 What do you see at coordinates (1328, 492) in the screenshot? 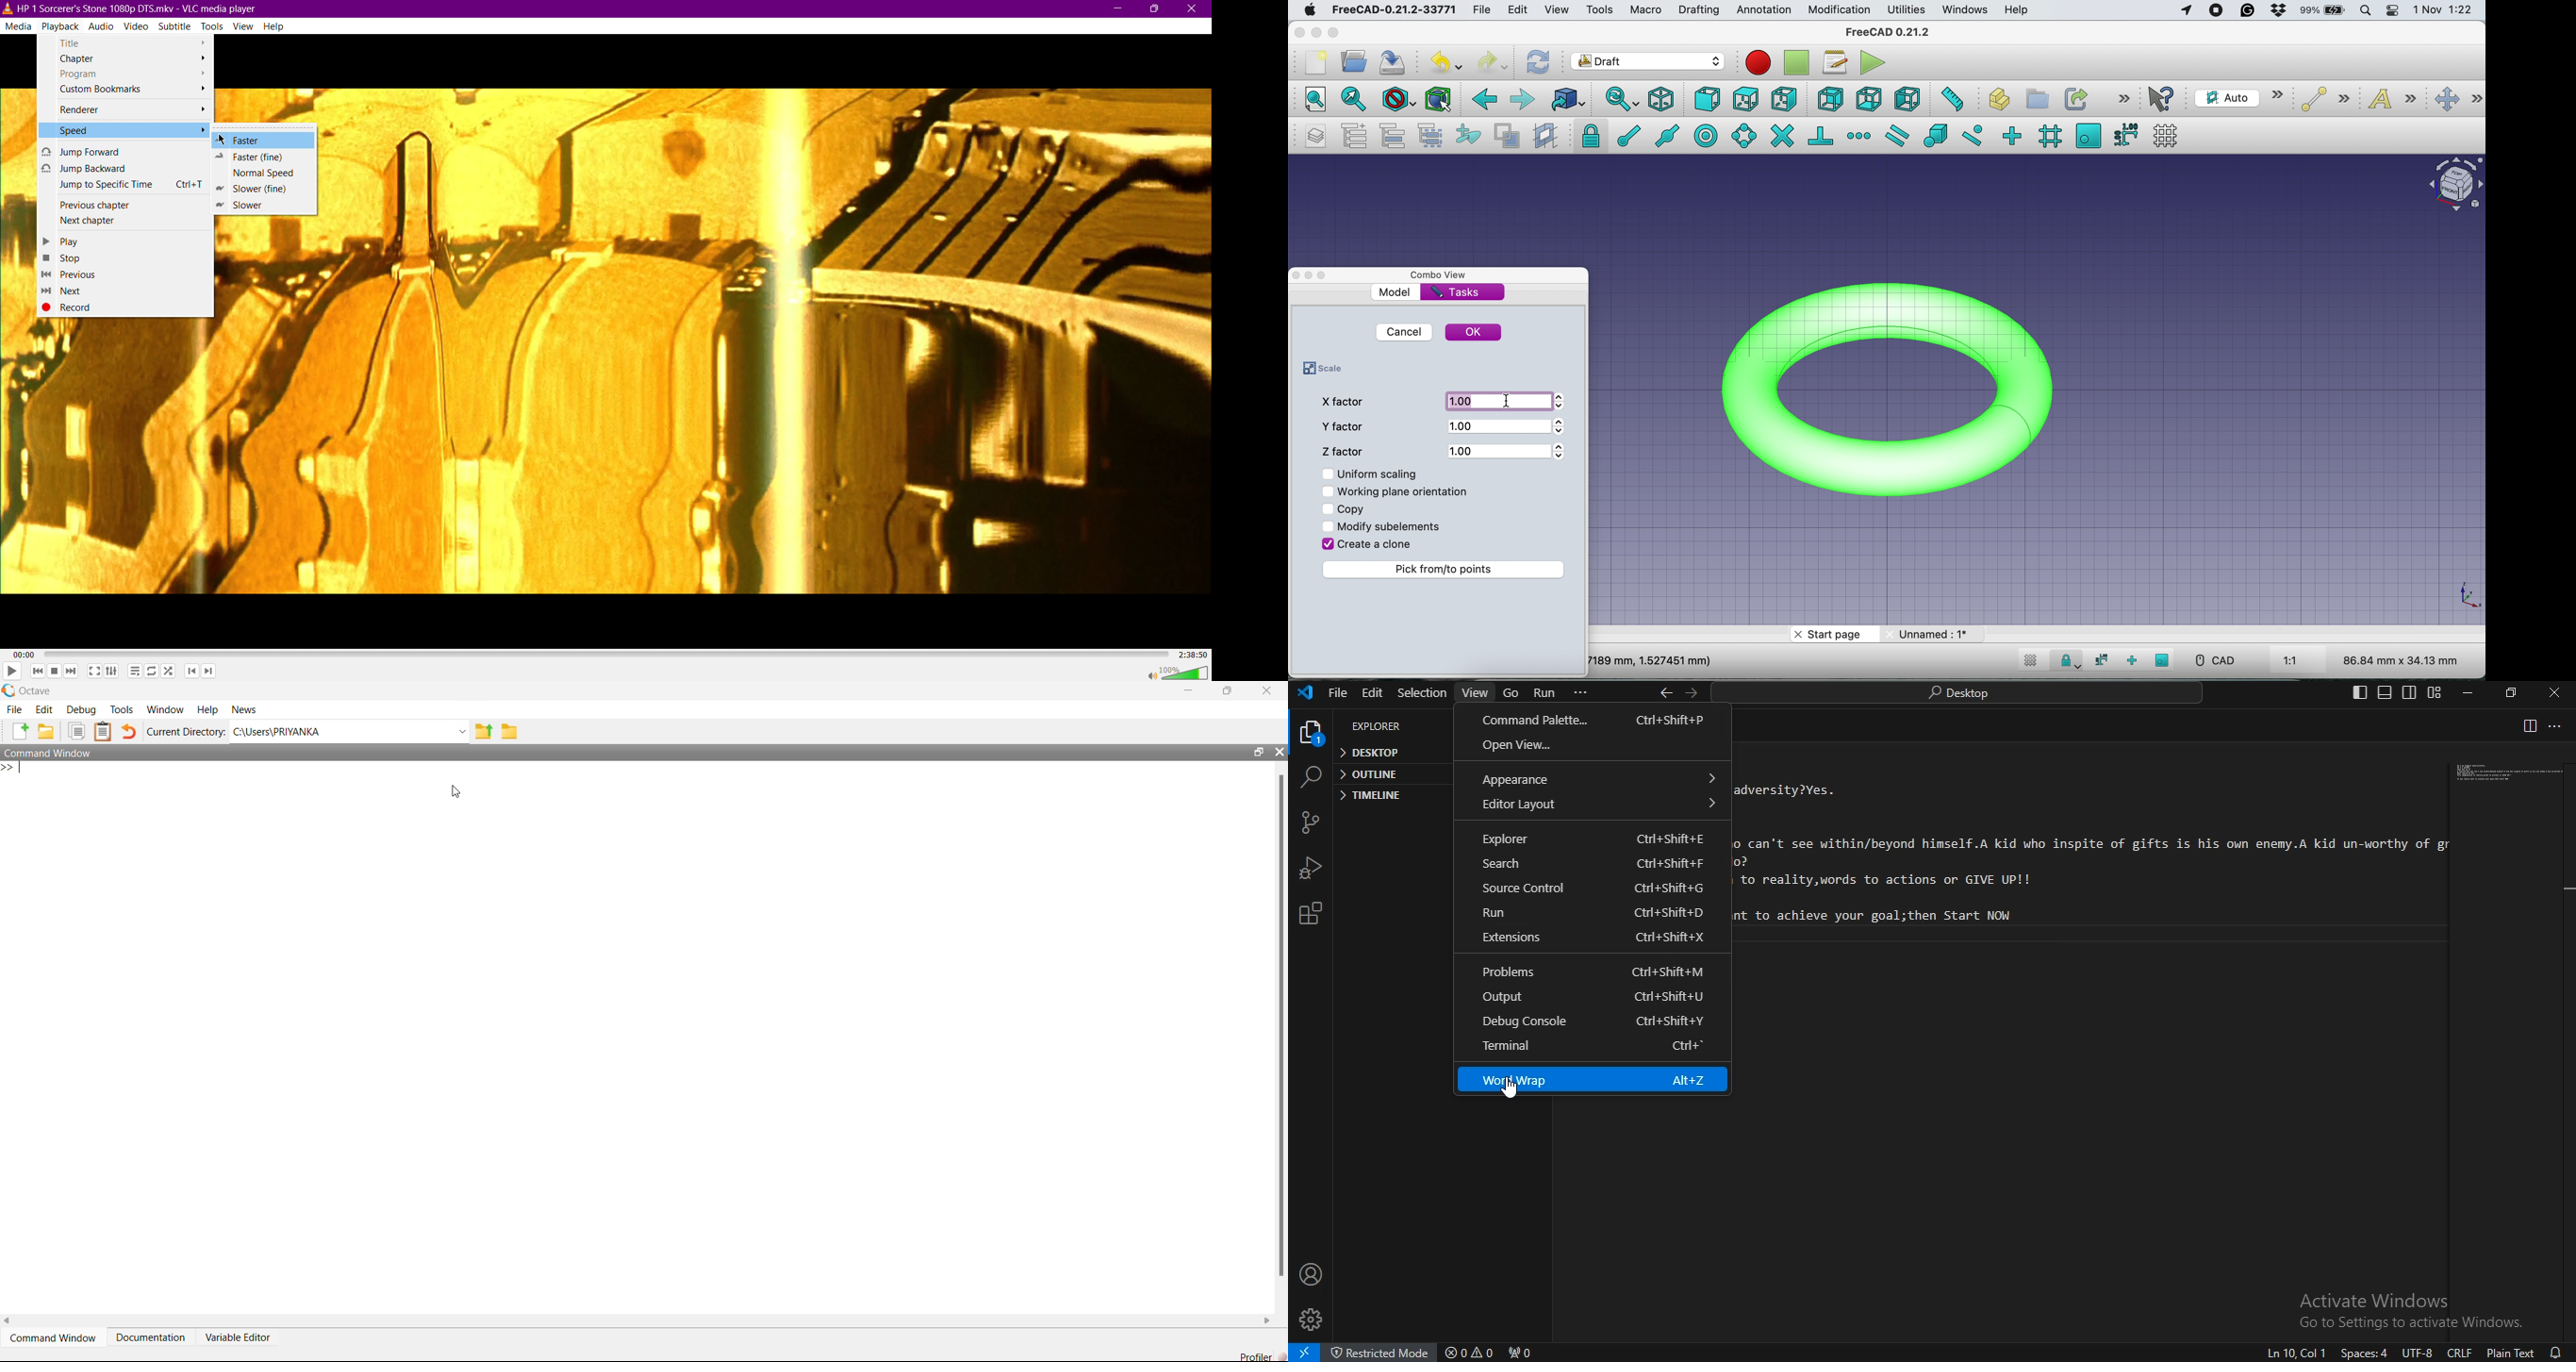
I see `Checkbox` at bounding box center [1328, 492].